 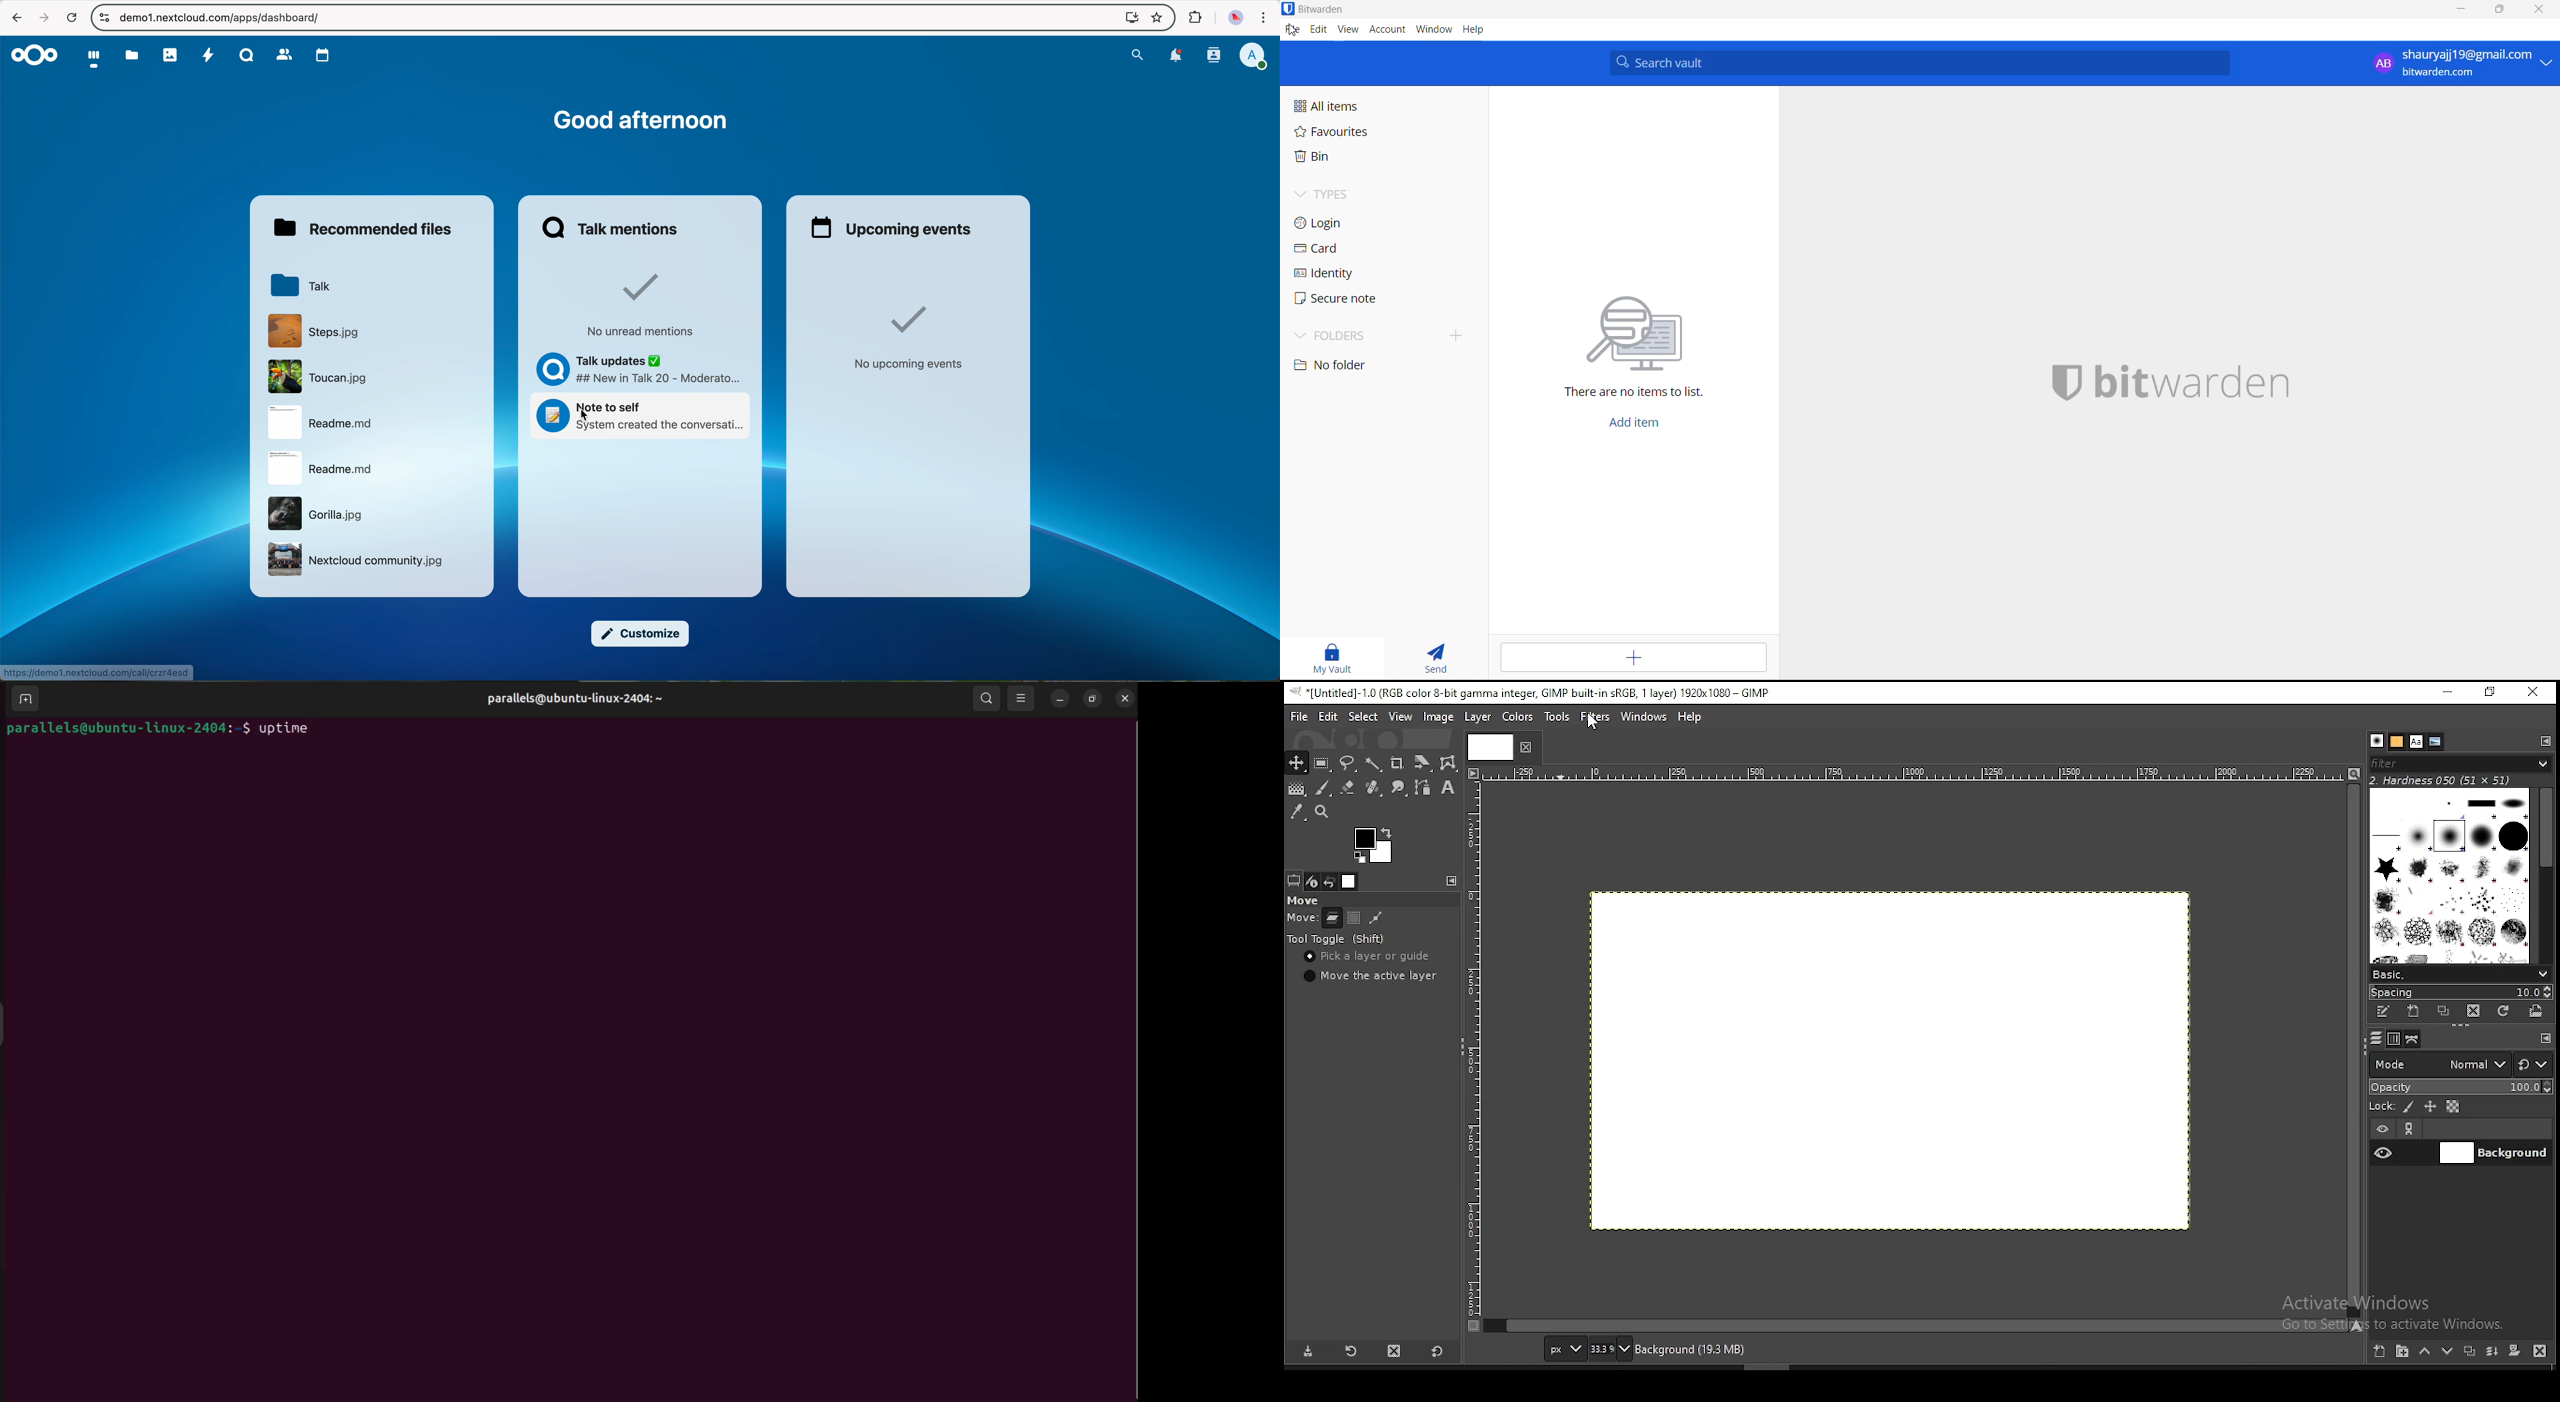 What do you see at coordinates (2454, 1106) in the screenshot?
I see `lock alpha channel` at bounding box center [2454, 1106].